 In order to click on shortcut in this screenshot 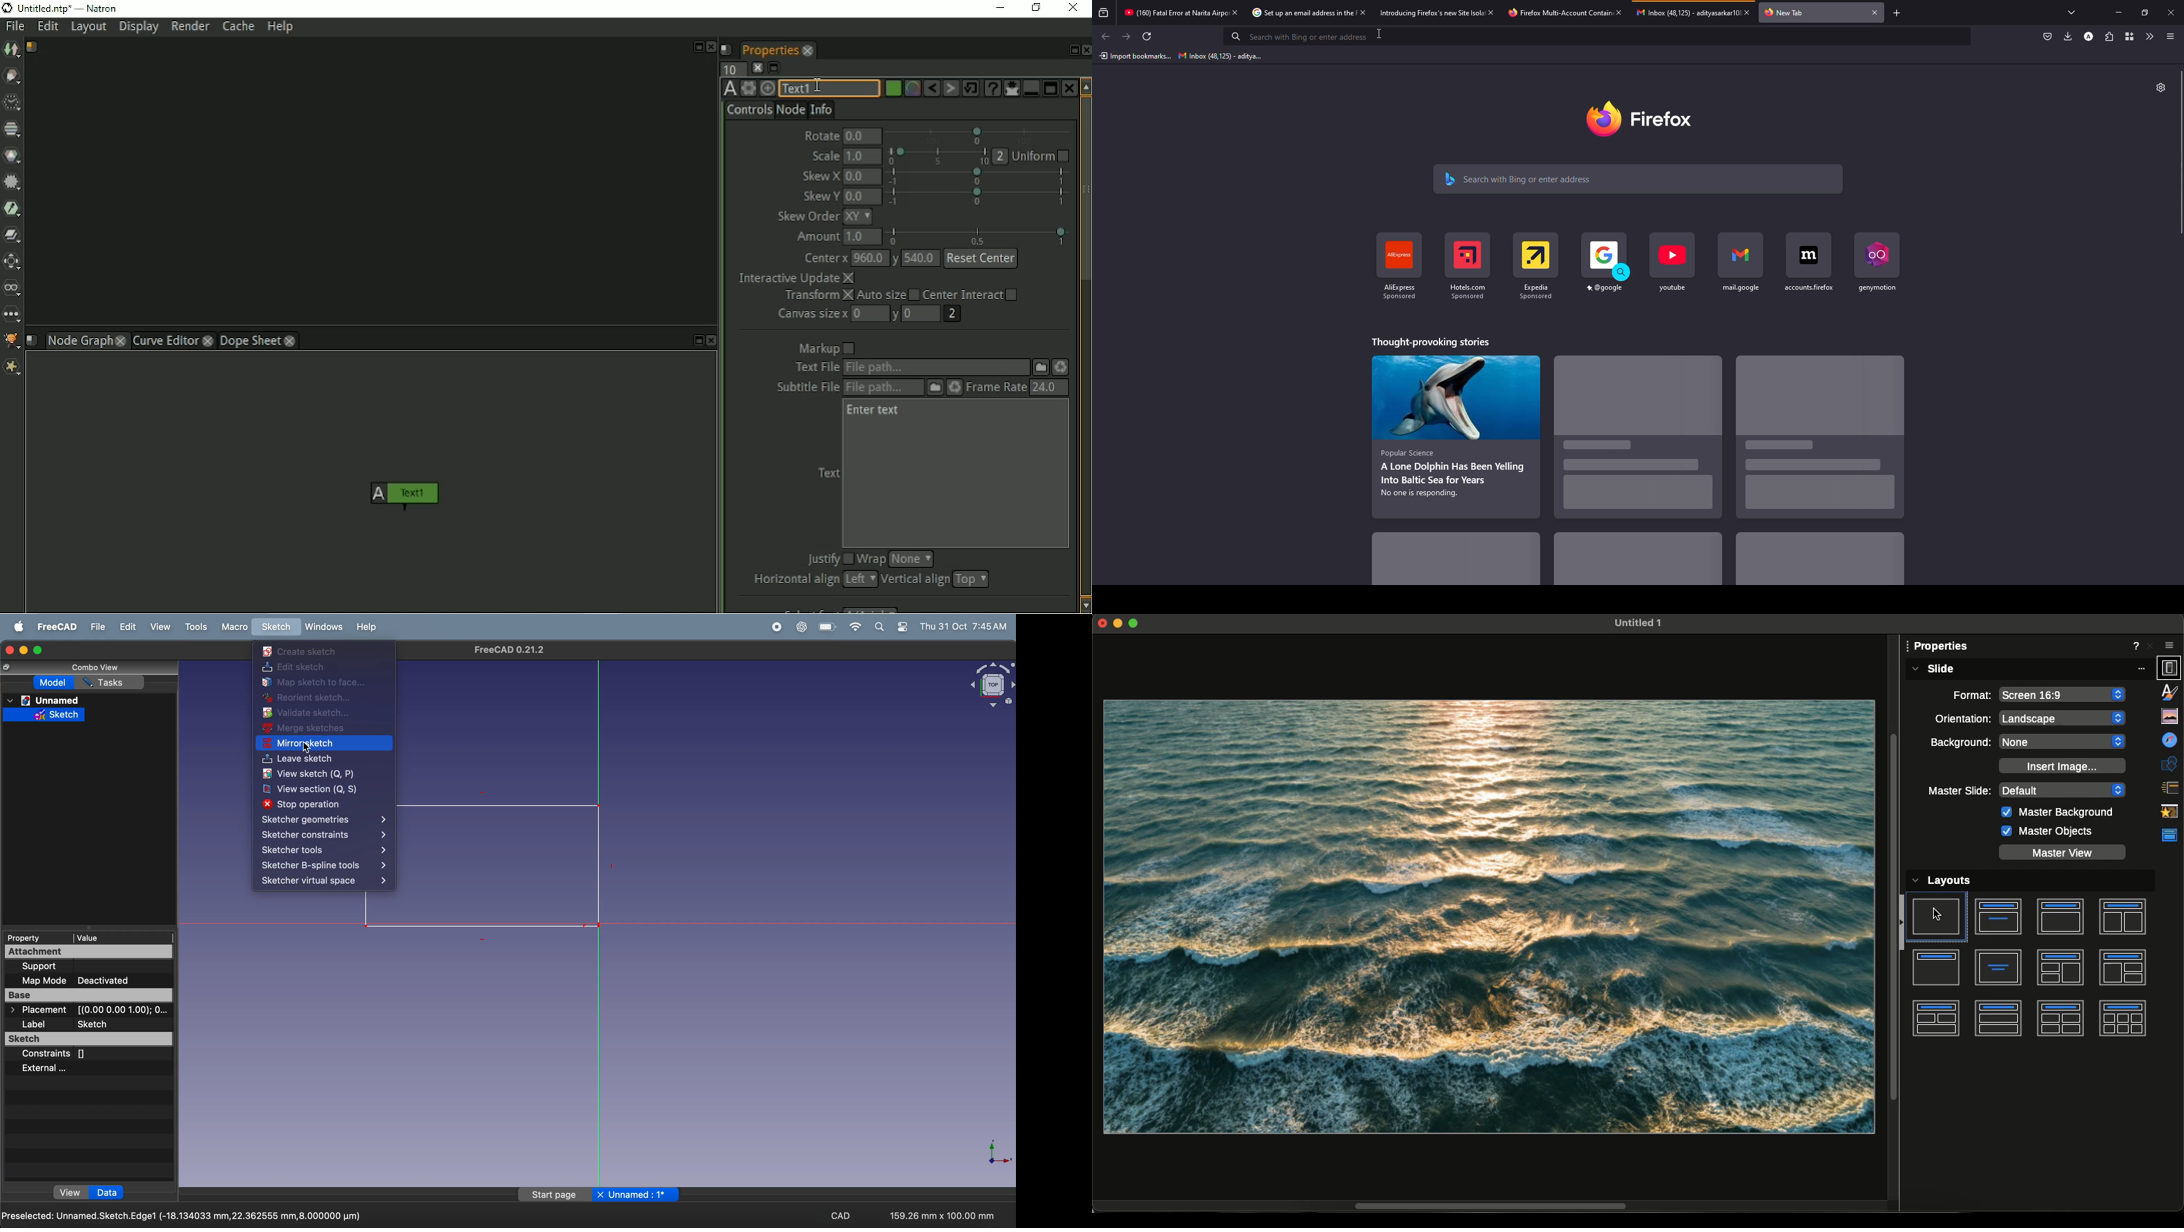, I will do `click(1875, 267)`.